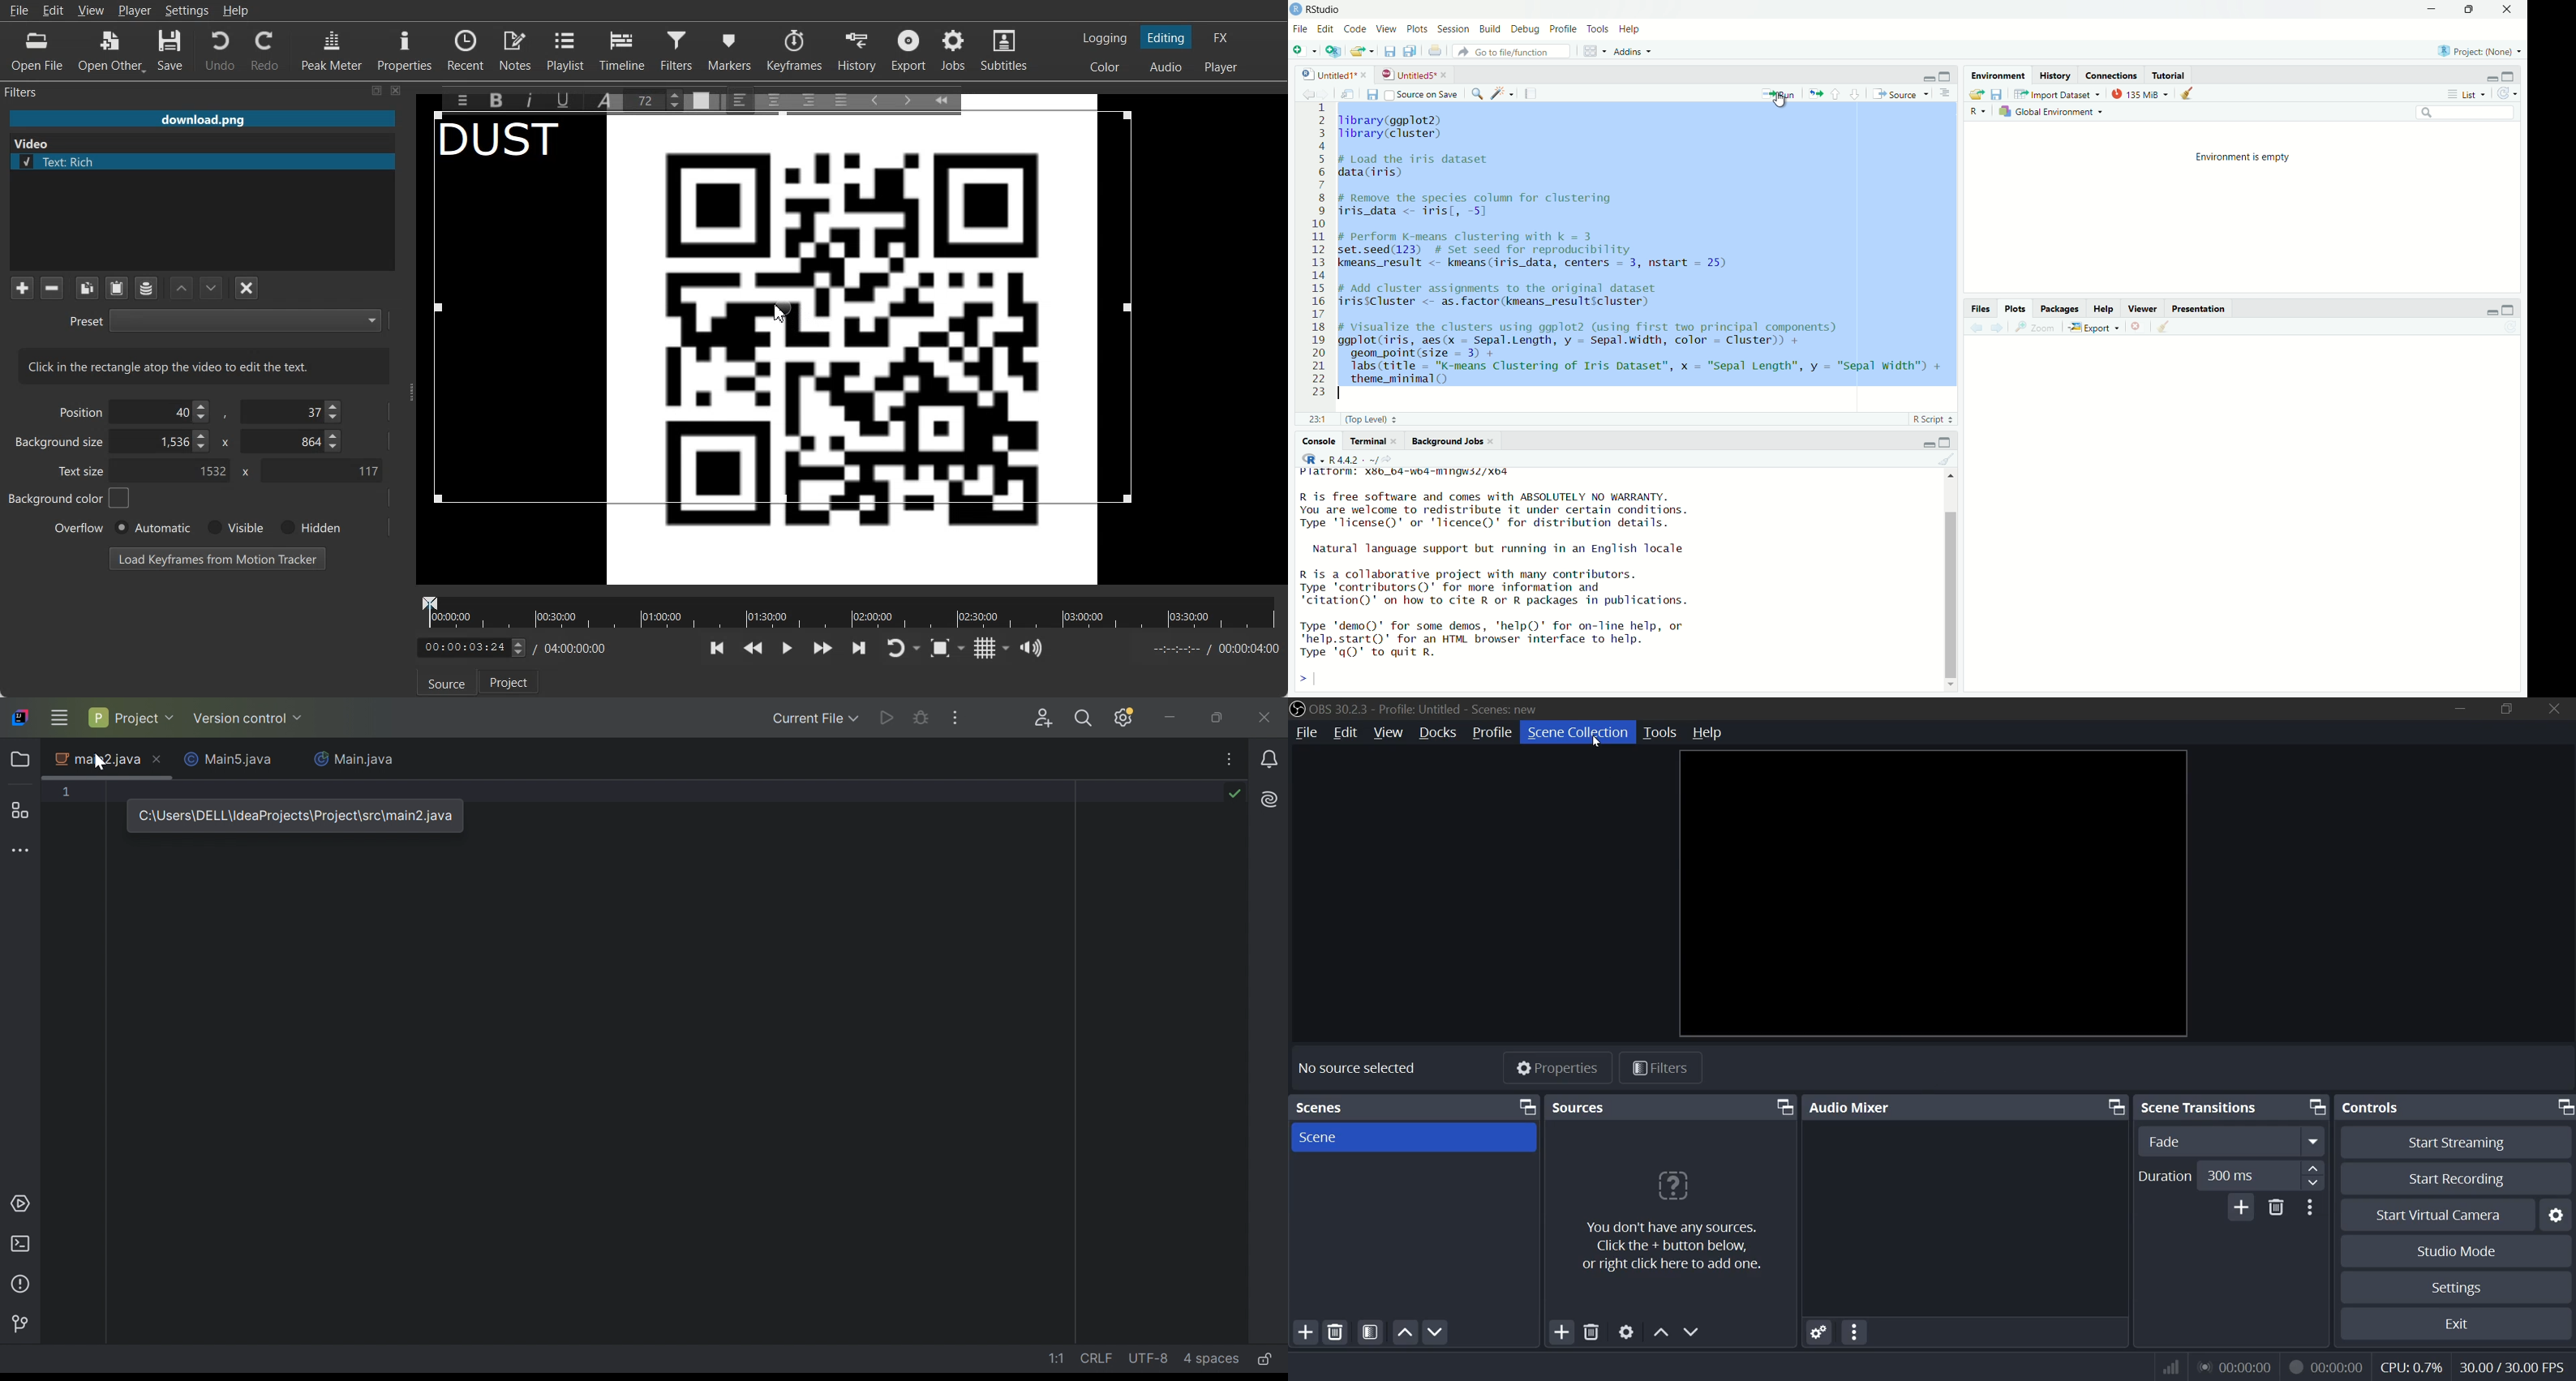 The height and width of the screenshot is (1400, 2576). I want to click on go to previous section/chunk, so click(1838, 92).